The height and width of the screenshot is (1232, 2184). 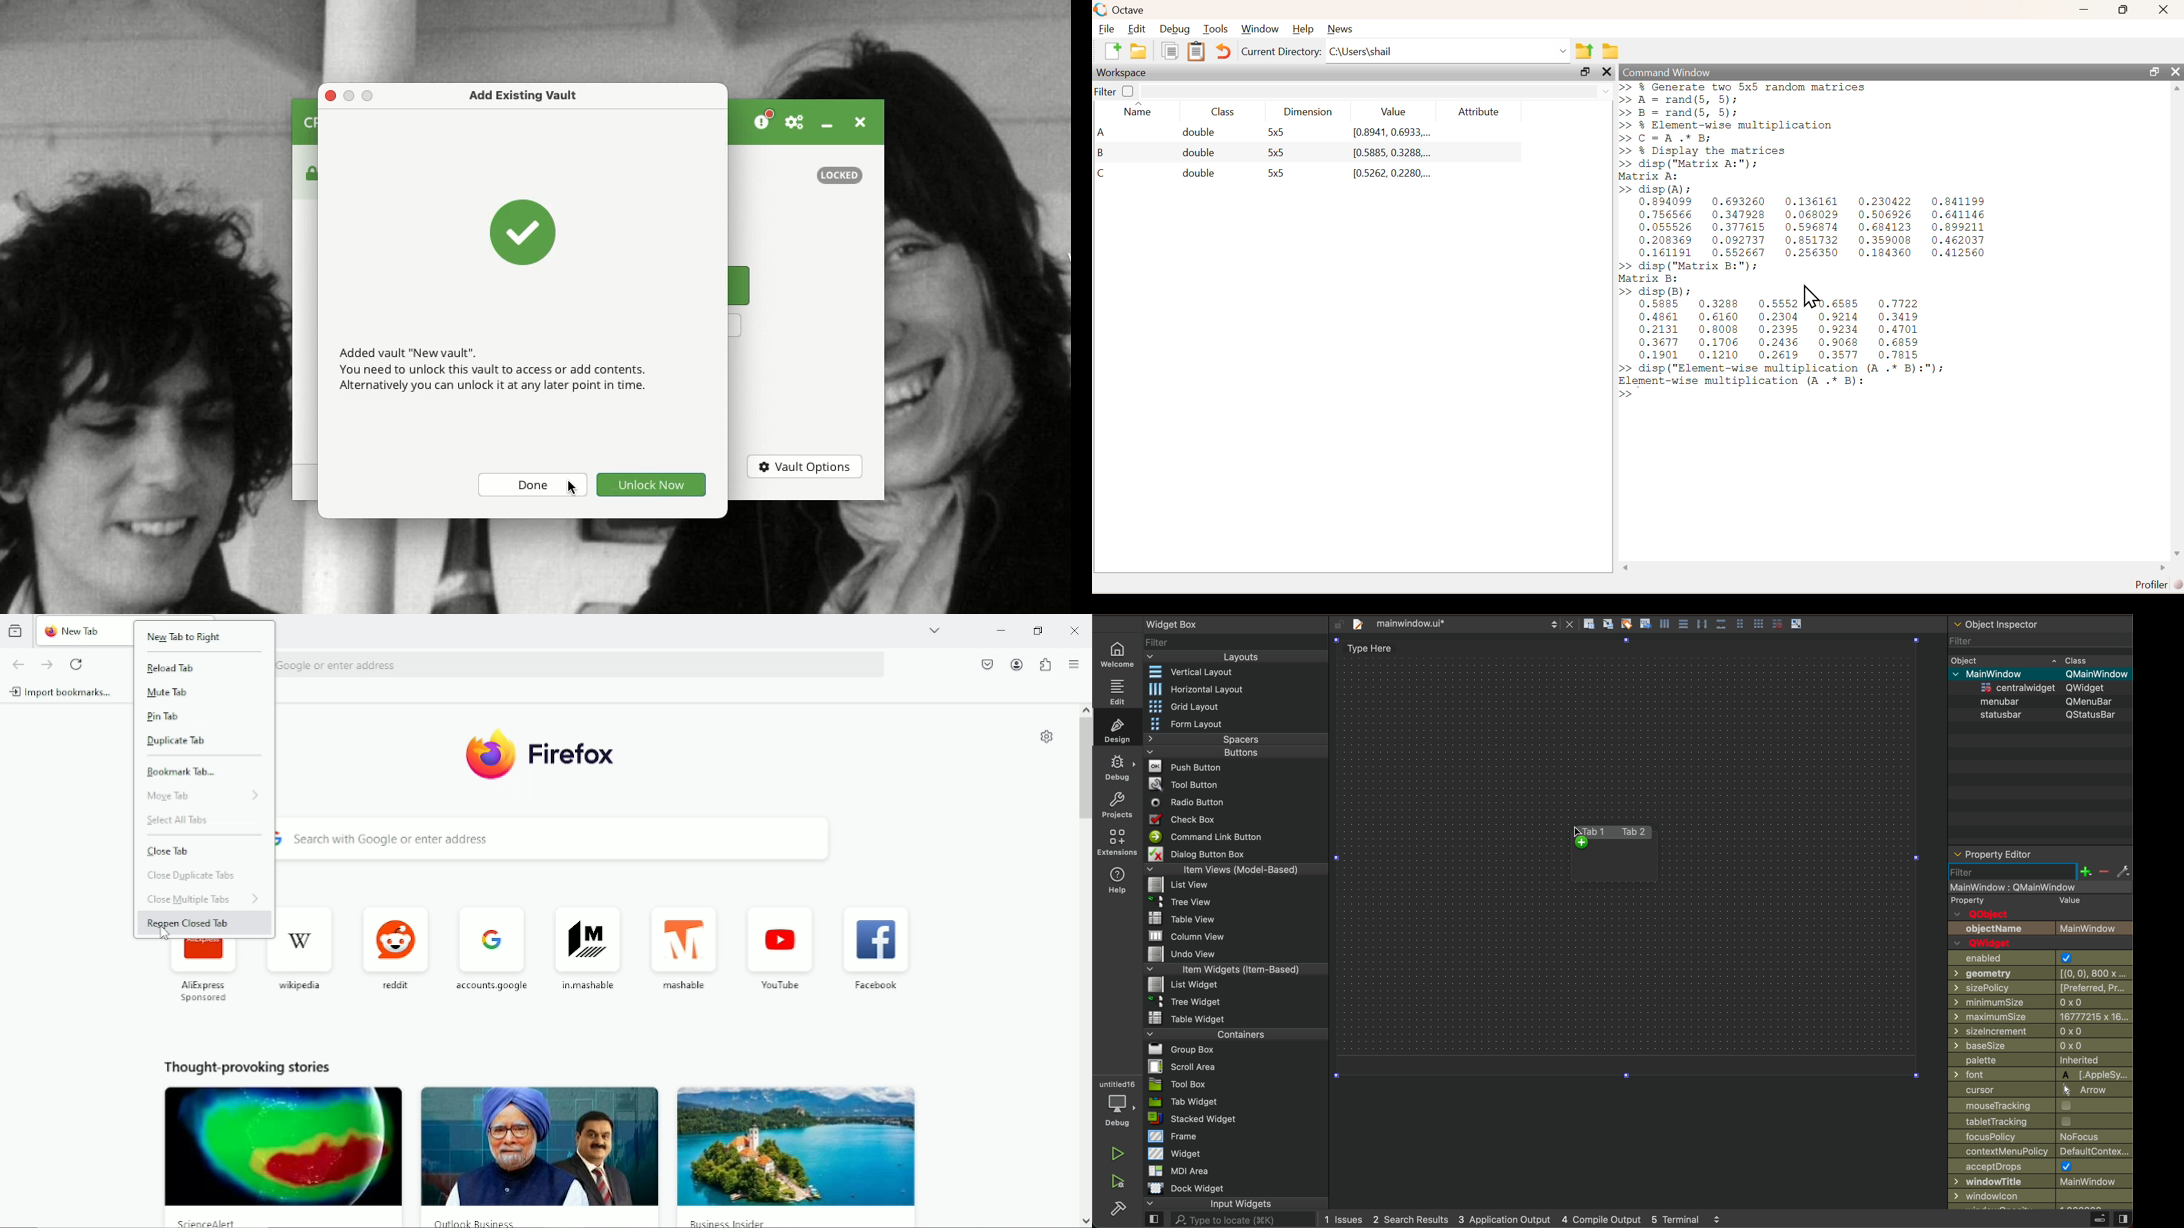 What do you see at coordinates (1179, 885) in the screenshot?
I see ` list View` at bounding box center [1179, 885].